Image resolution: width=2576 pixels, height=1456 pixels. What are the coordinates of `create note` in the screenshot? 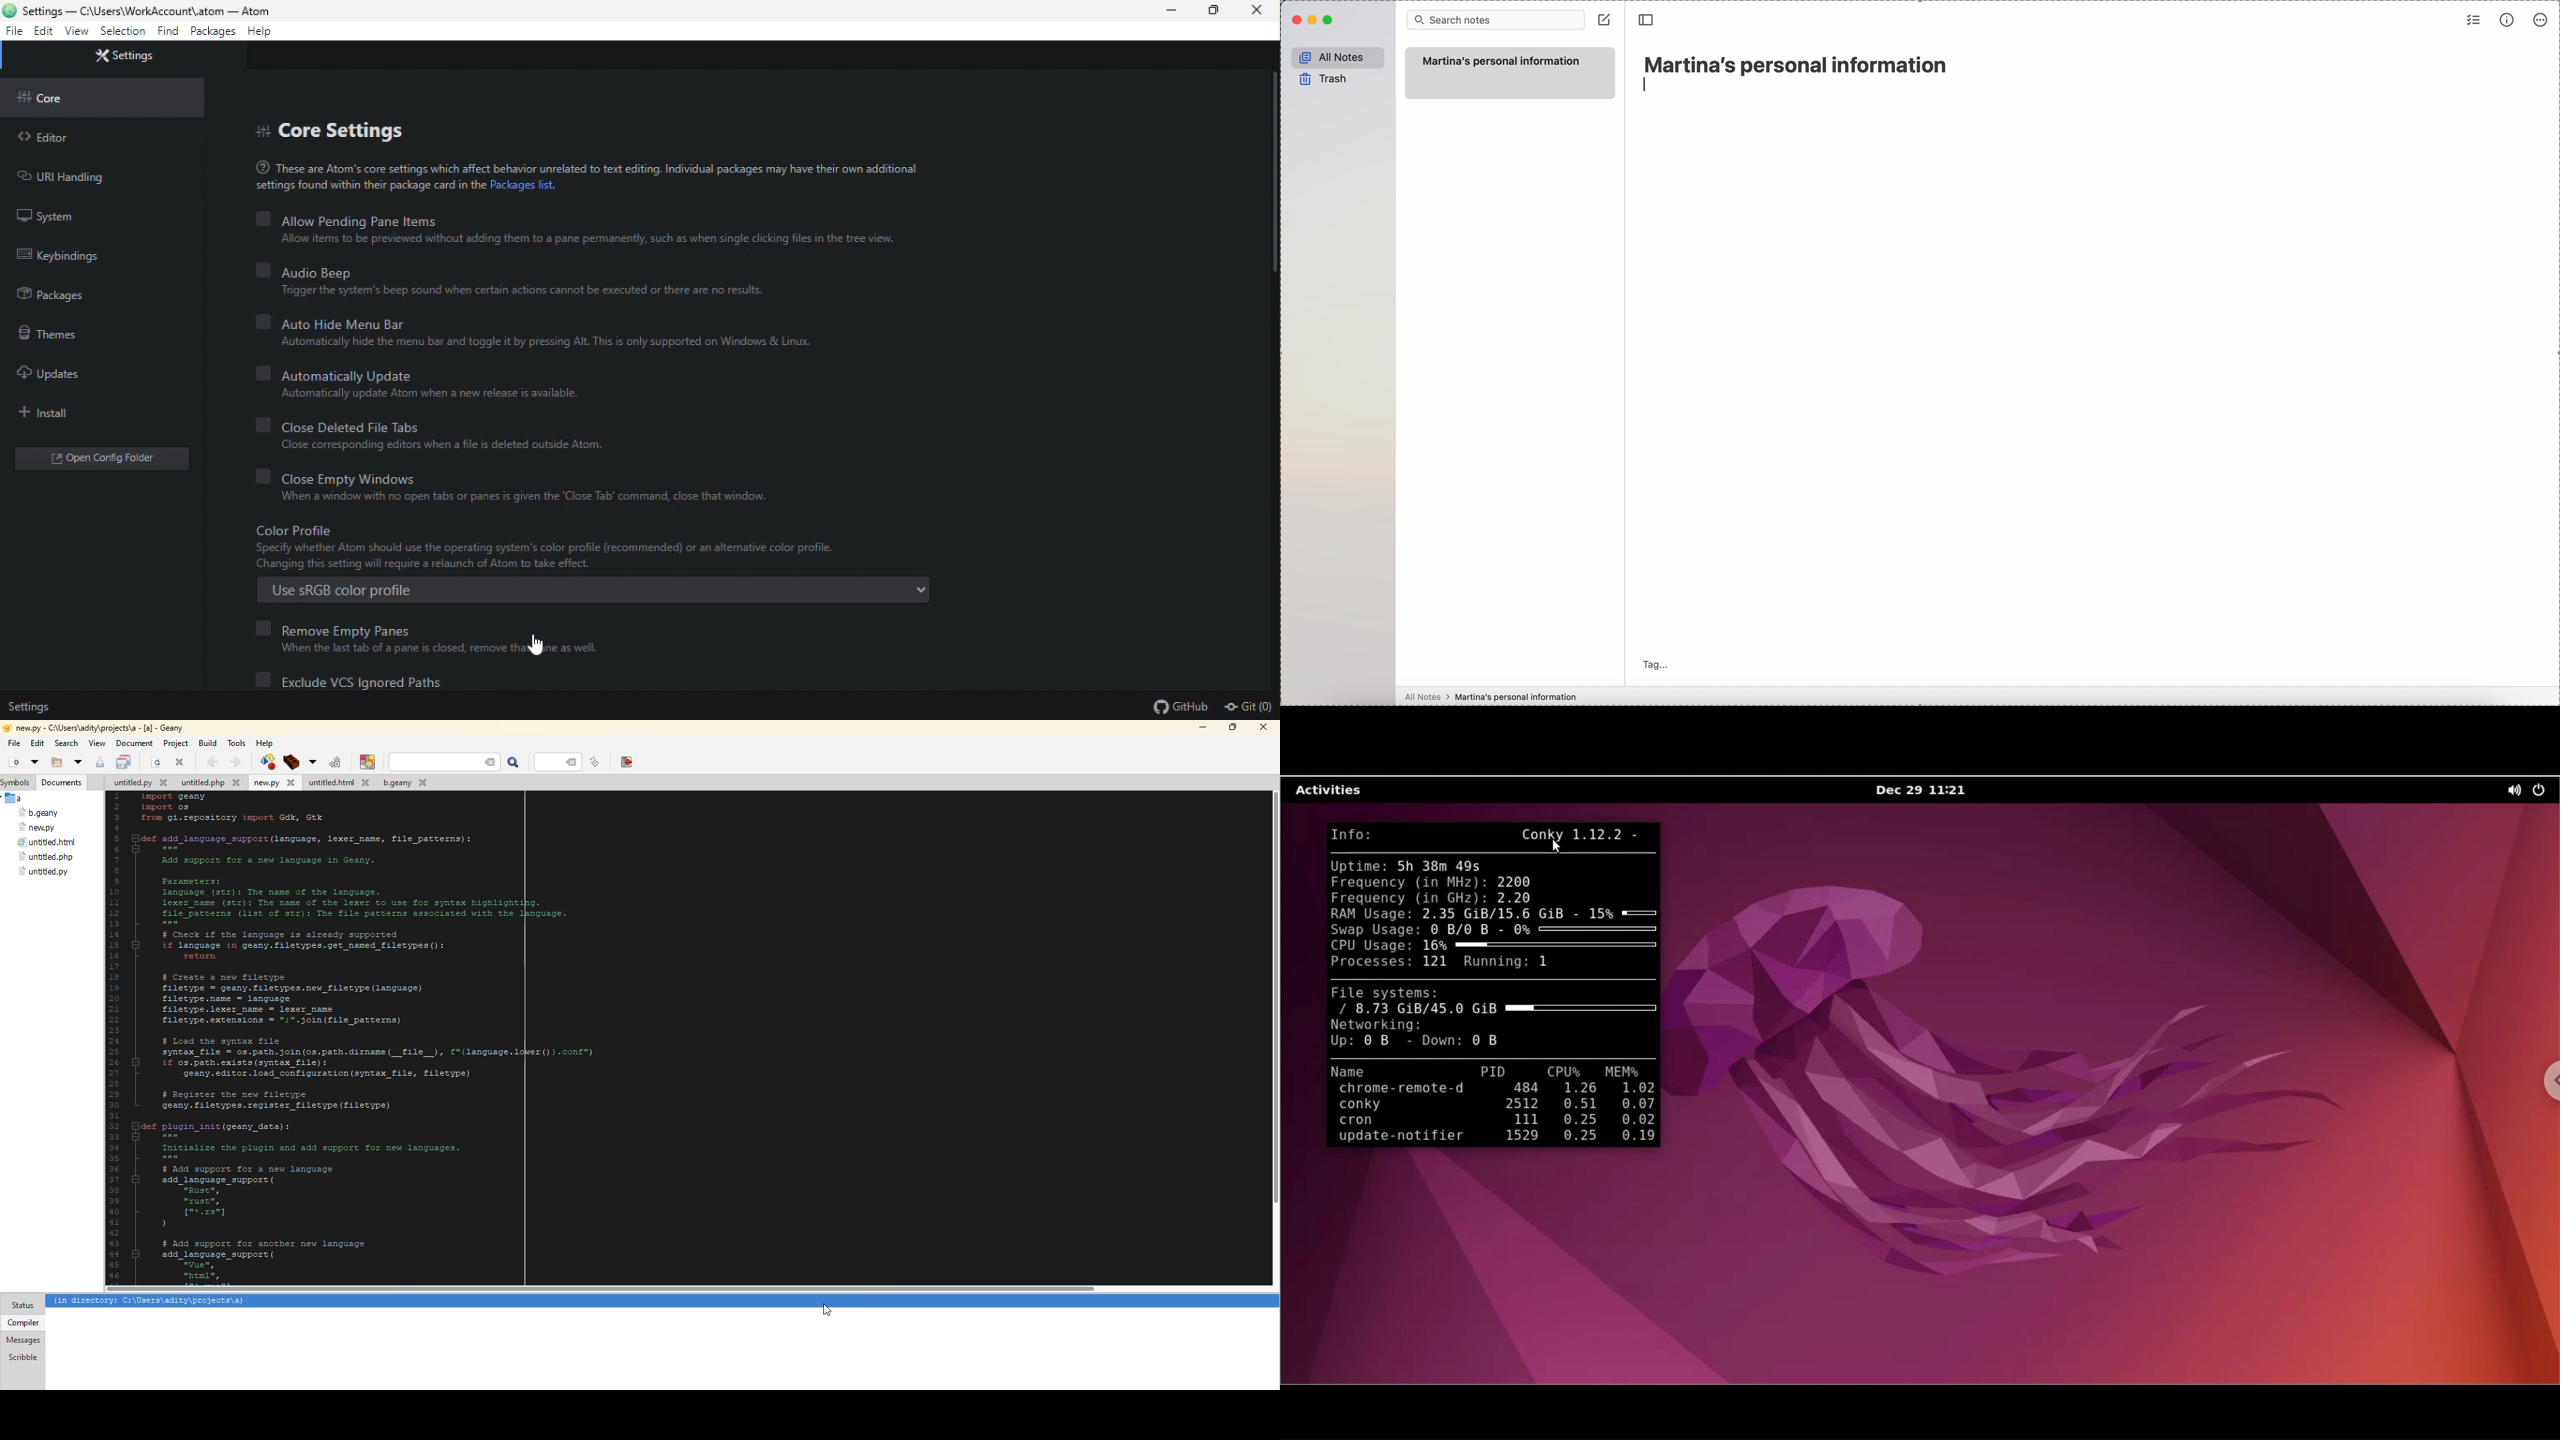 It's located at (1606, 20).